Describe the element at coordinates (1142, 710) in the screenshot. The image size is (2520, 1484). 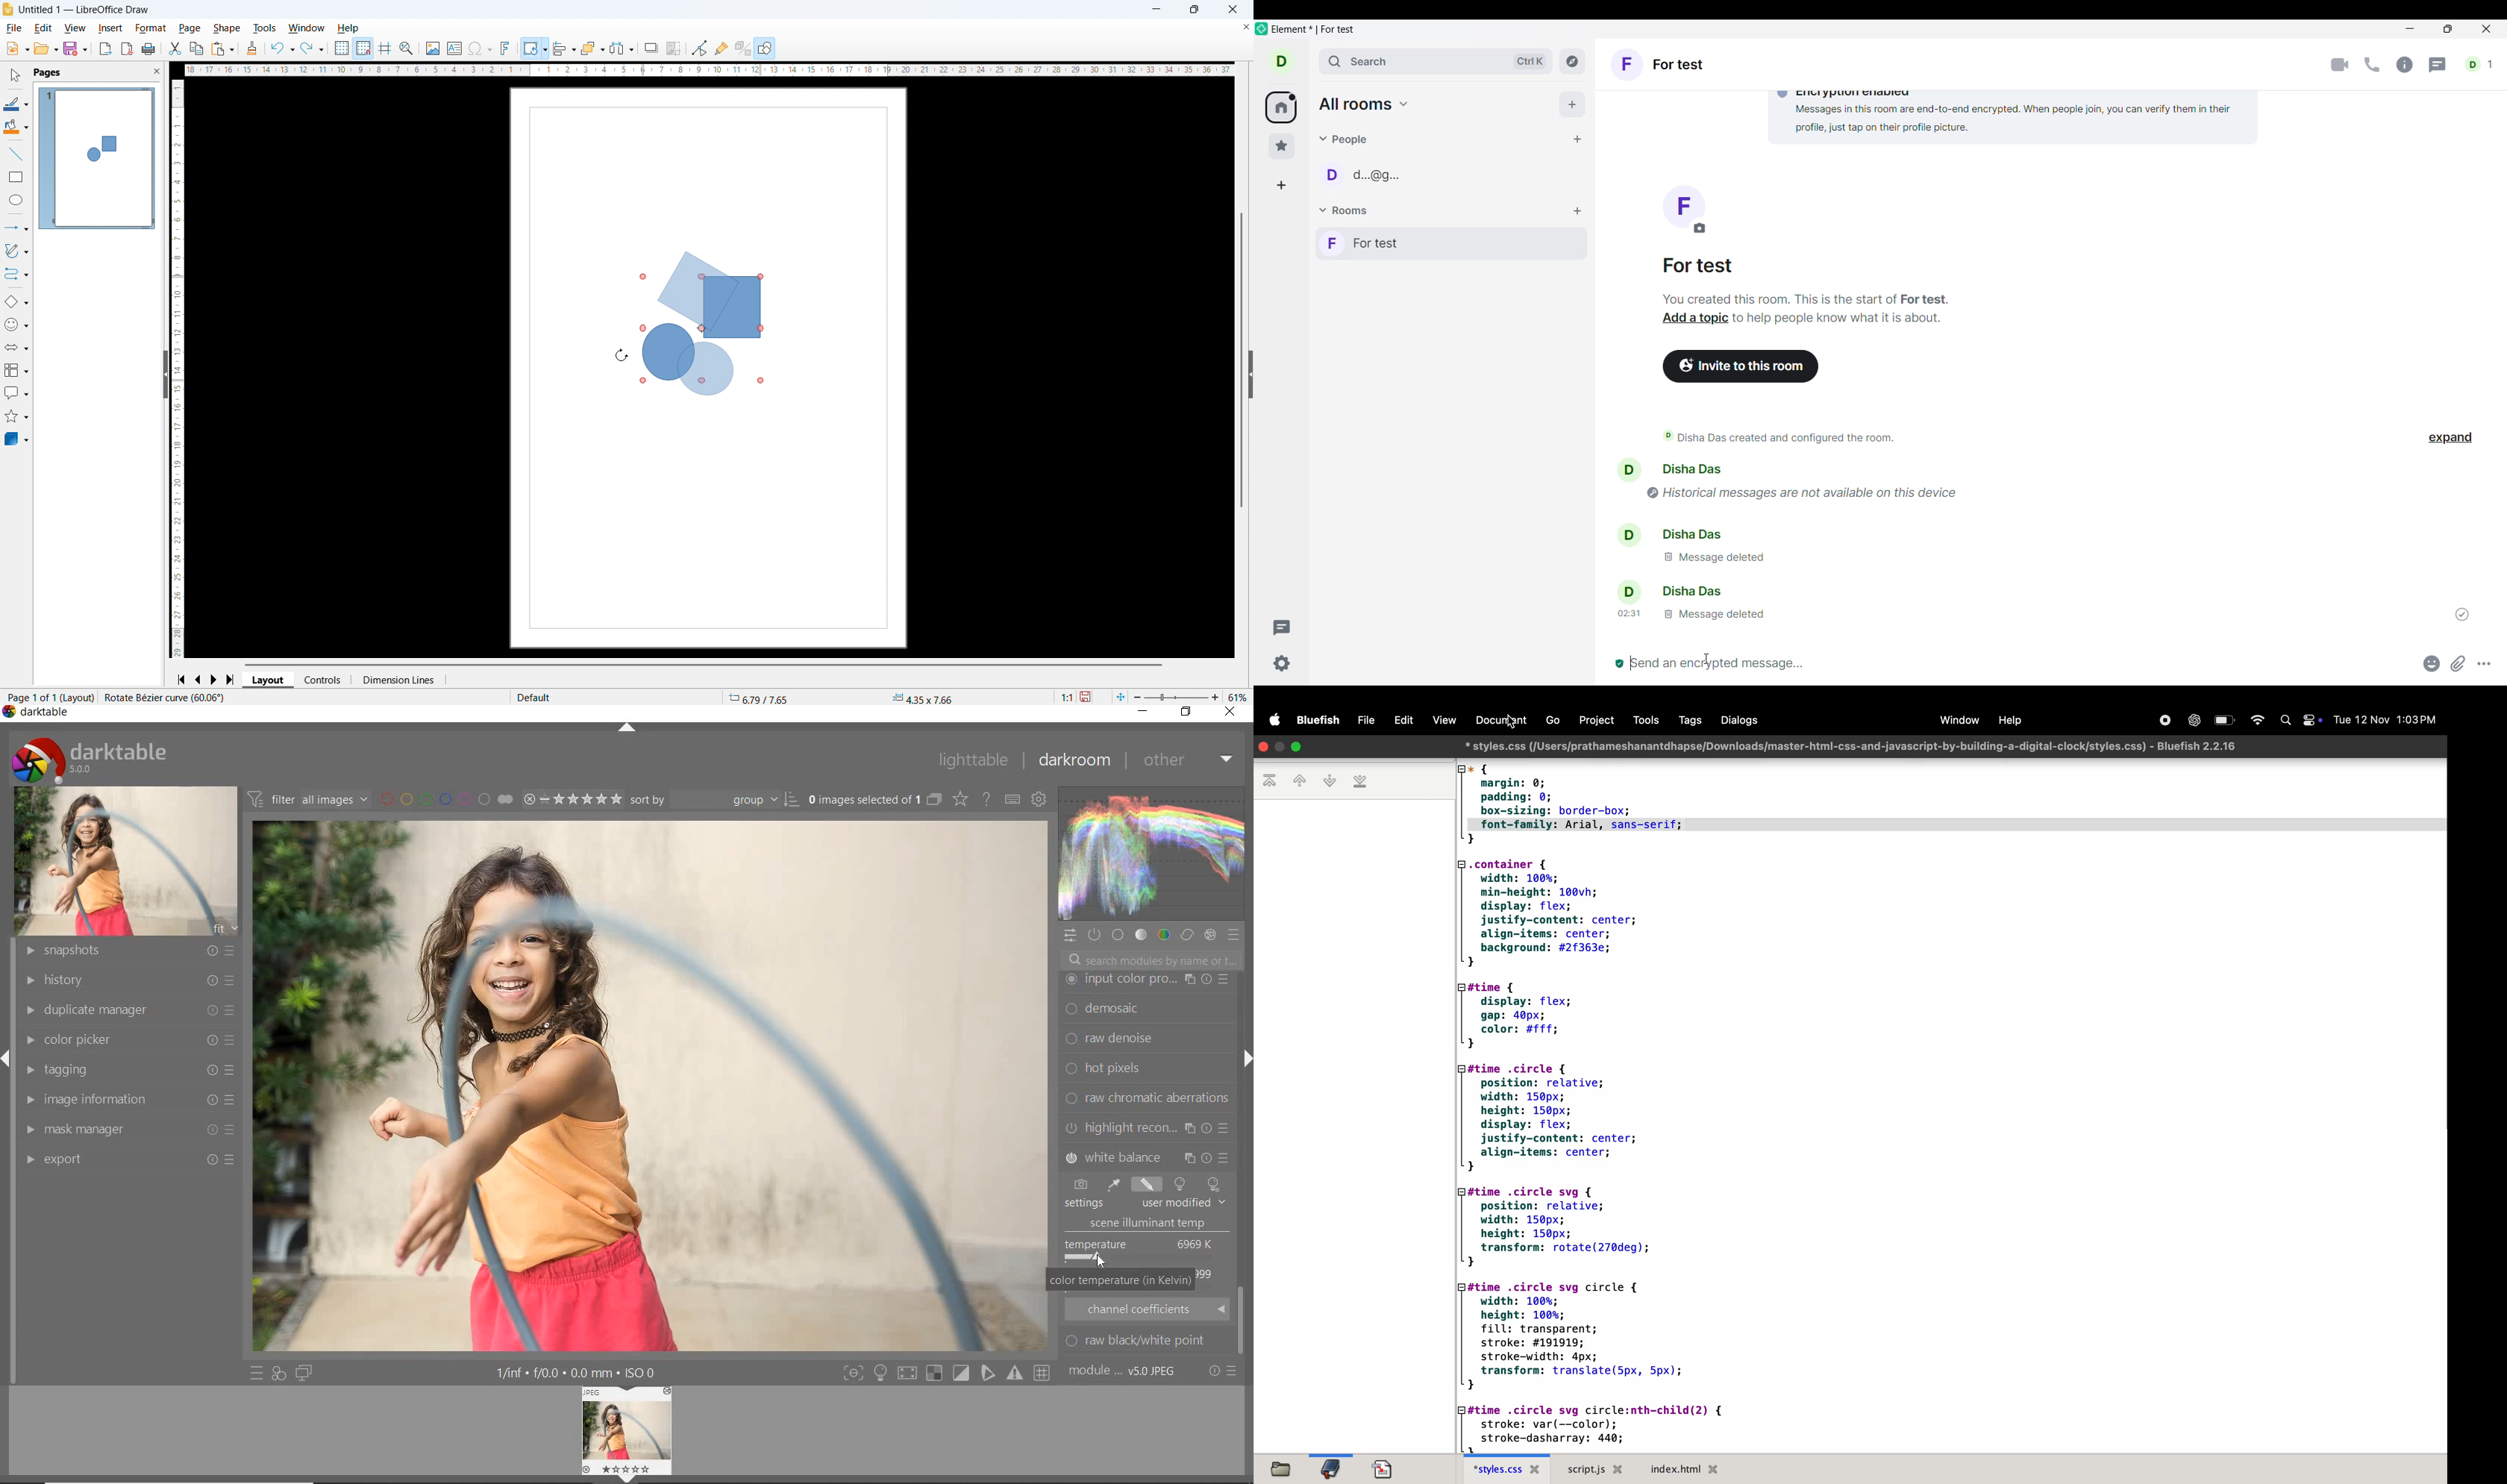
I see `minimize` at that location.